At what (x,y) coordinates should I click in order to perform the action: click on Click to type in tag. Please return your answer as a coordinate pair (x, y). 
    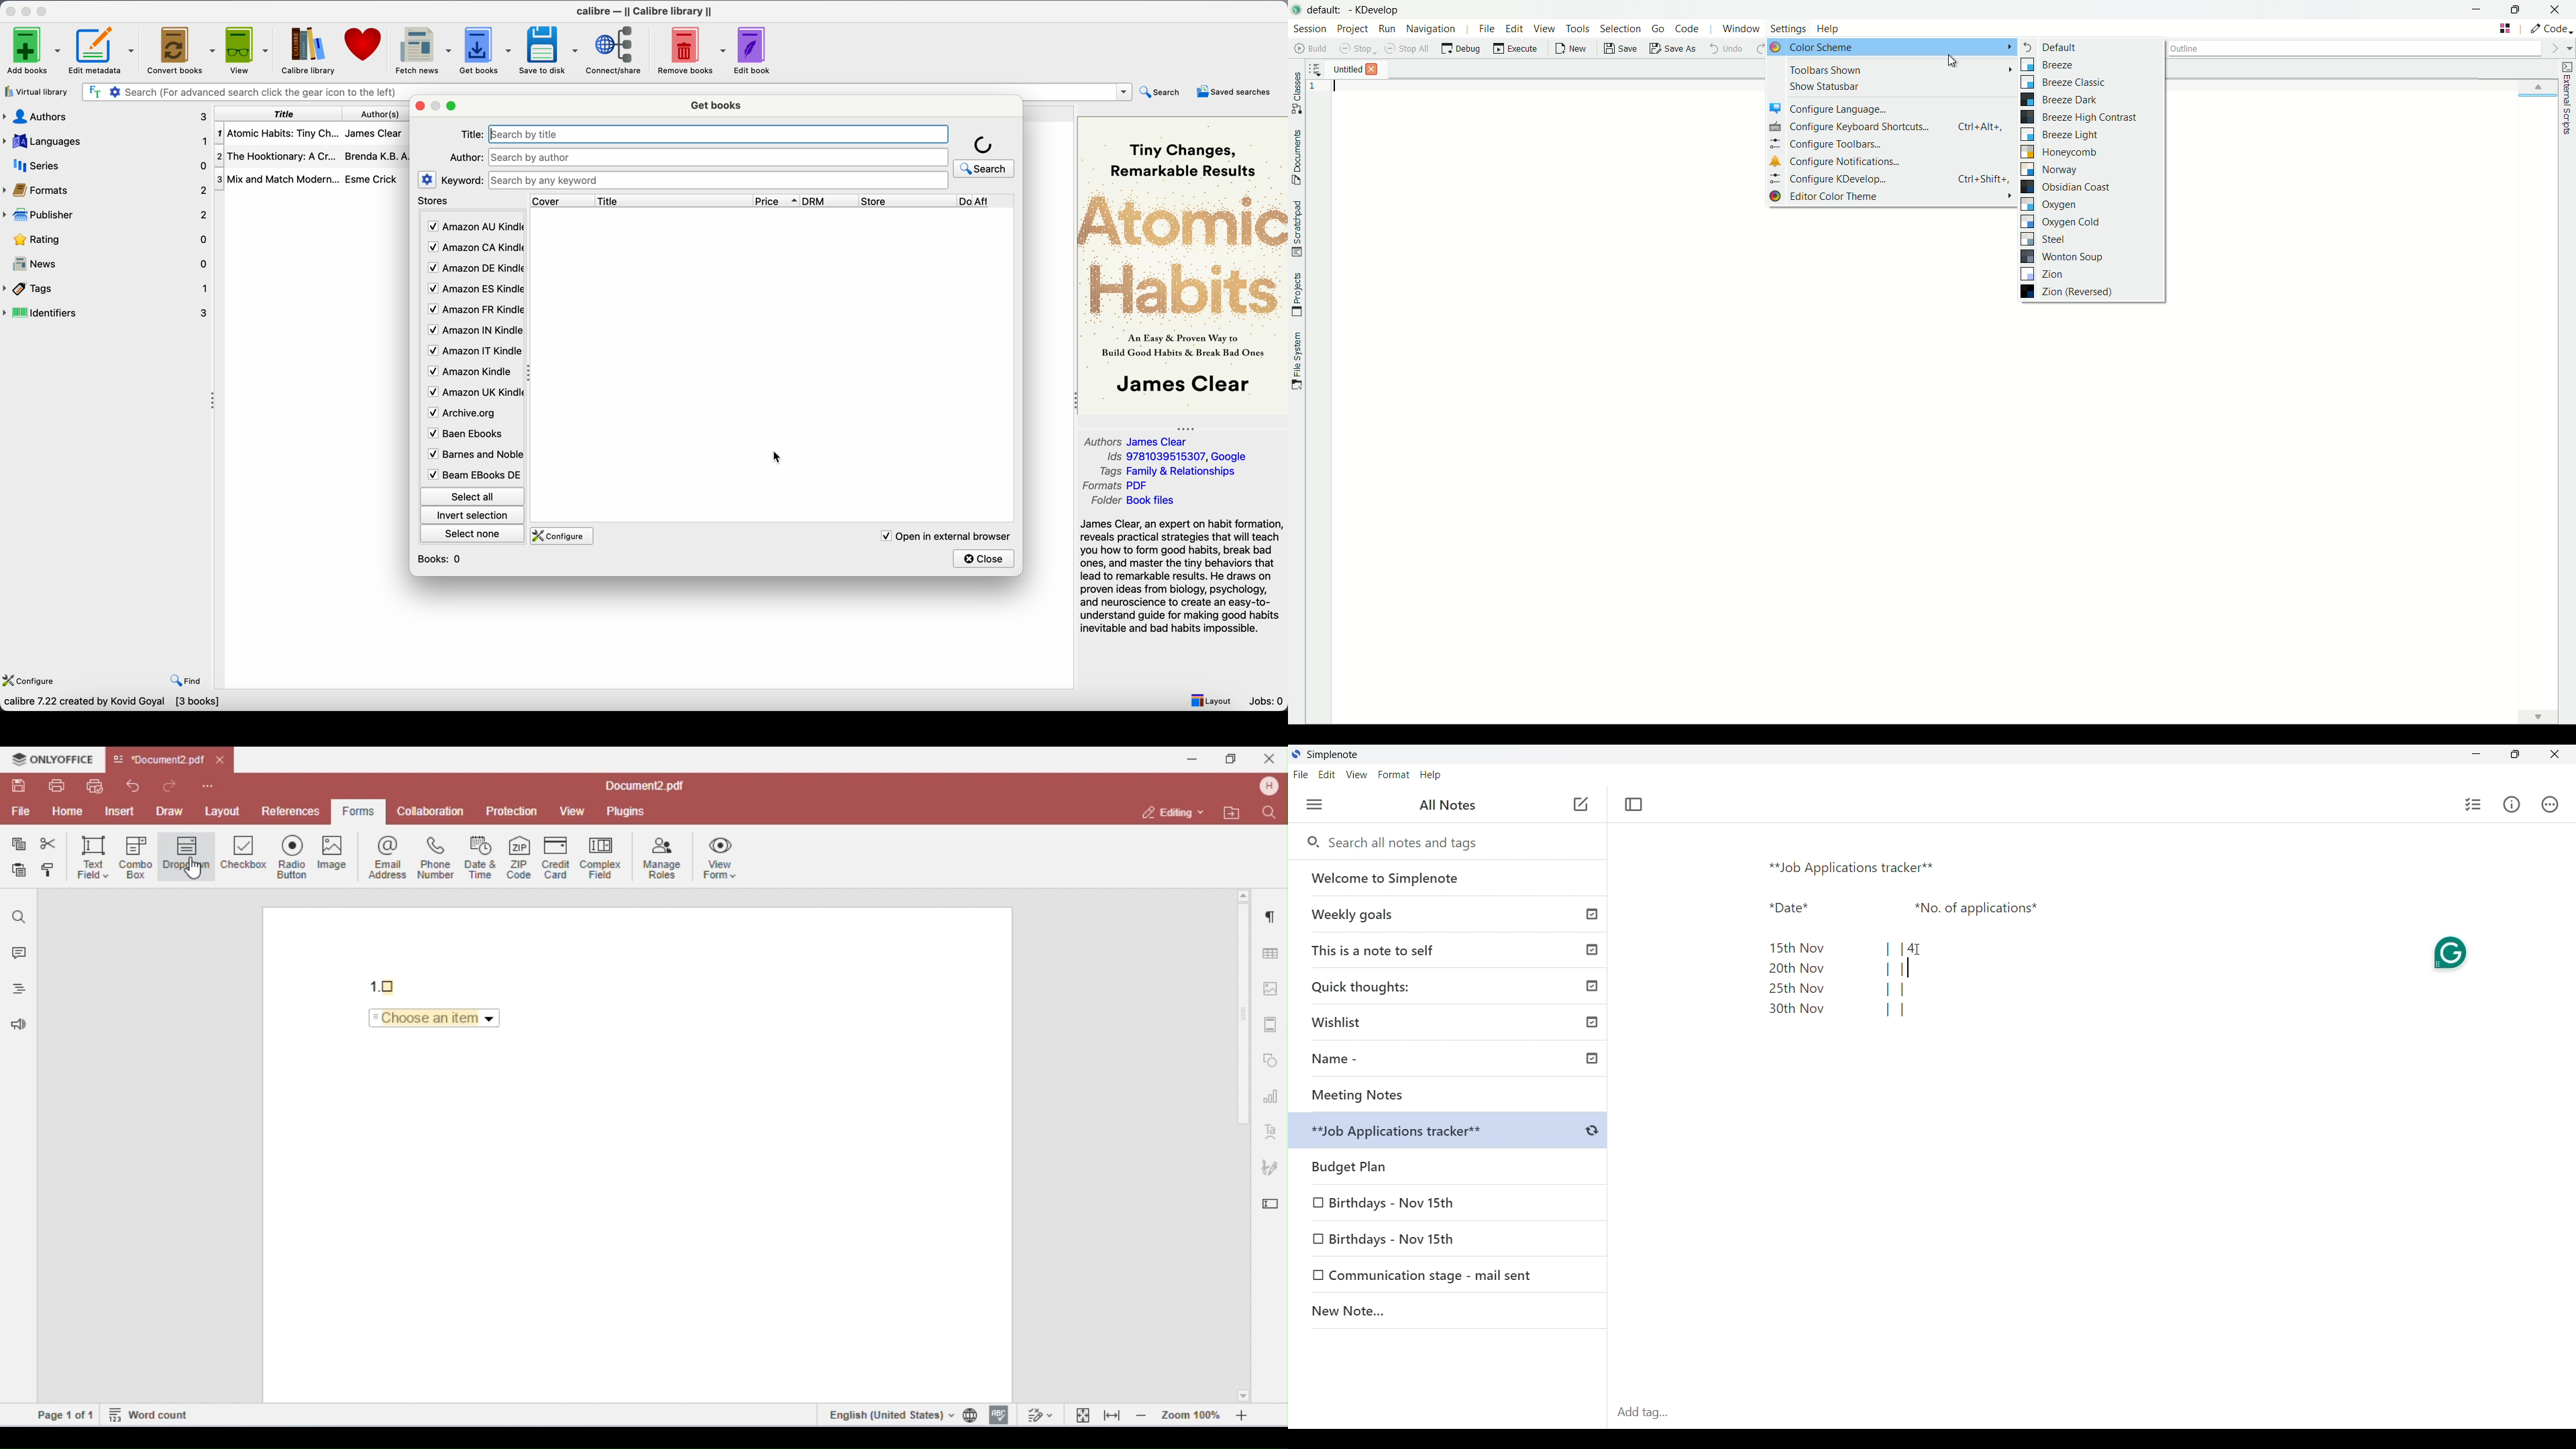
    Looking at the image, I should click on (2092, 1413).